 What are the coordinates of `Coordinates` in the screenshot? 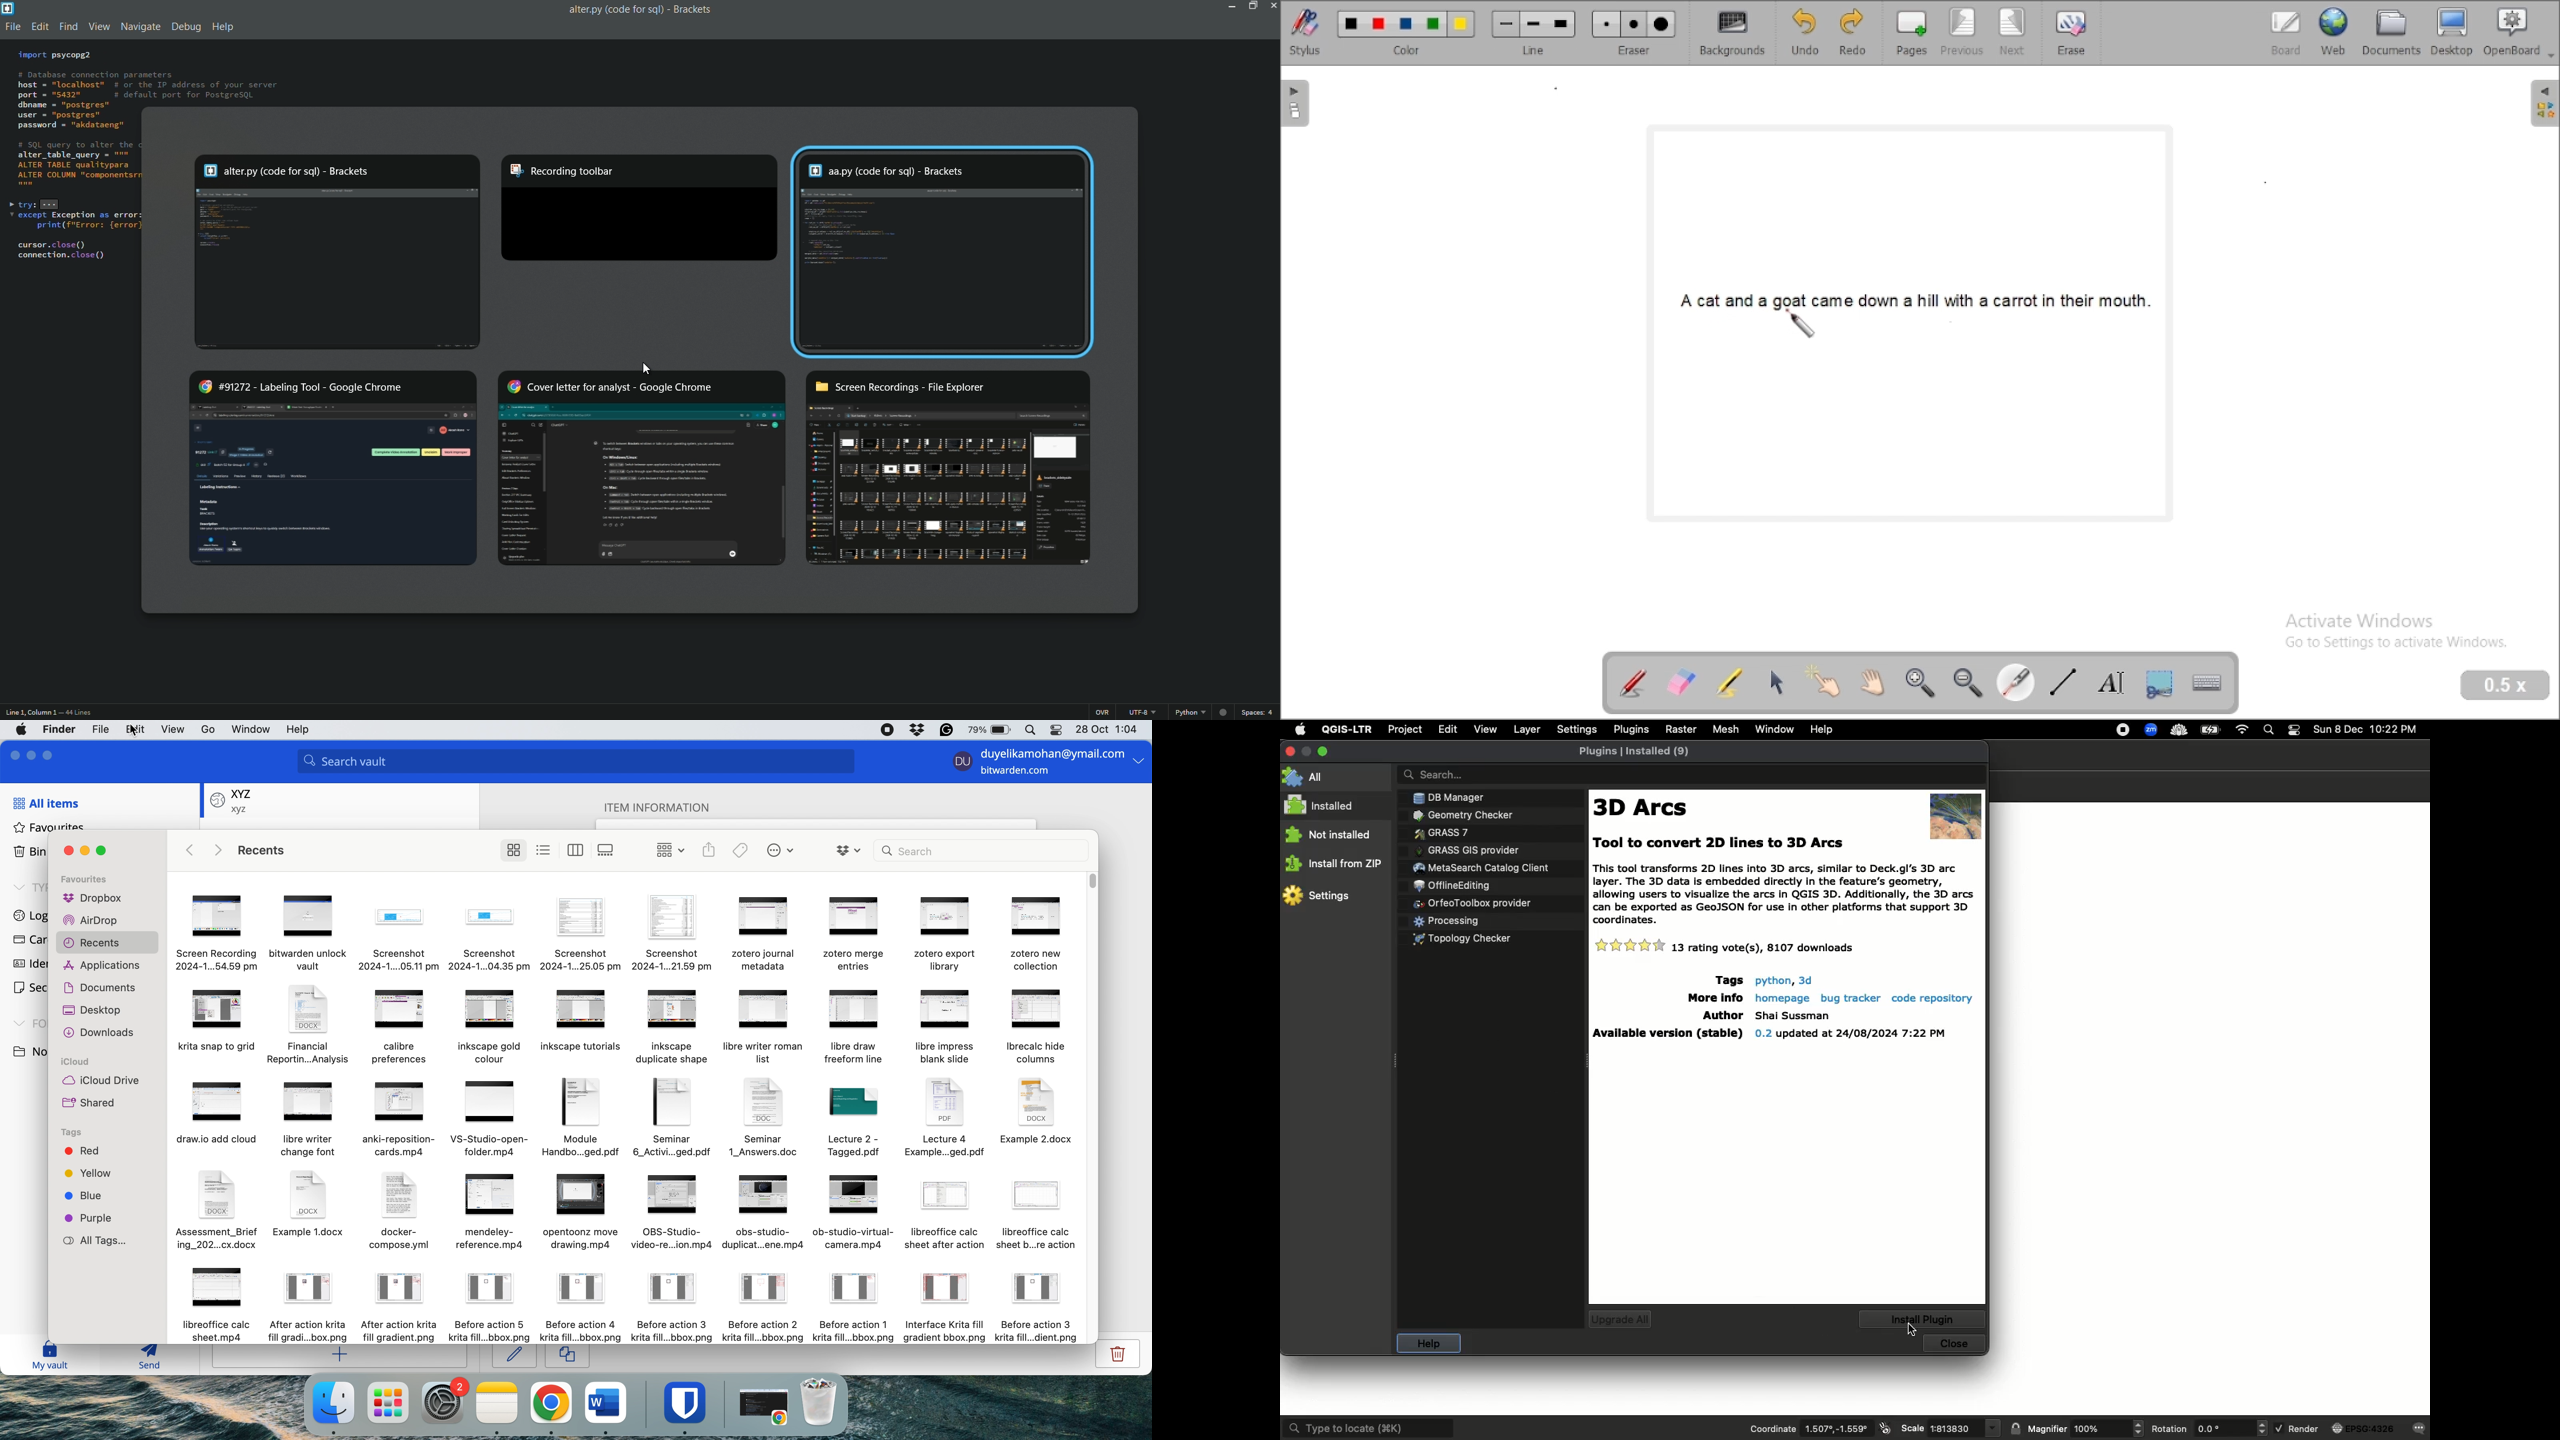 It's located at (1839, 1429).